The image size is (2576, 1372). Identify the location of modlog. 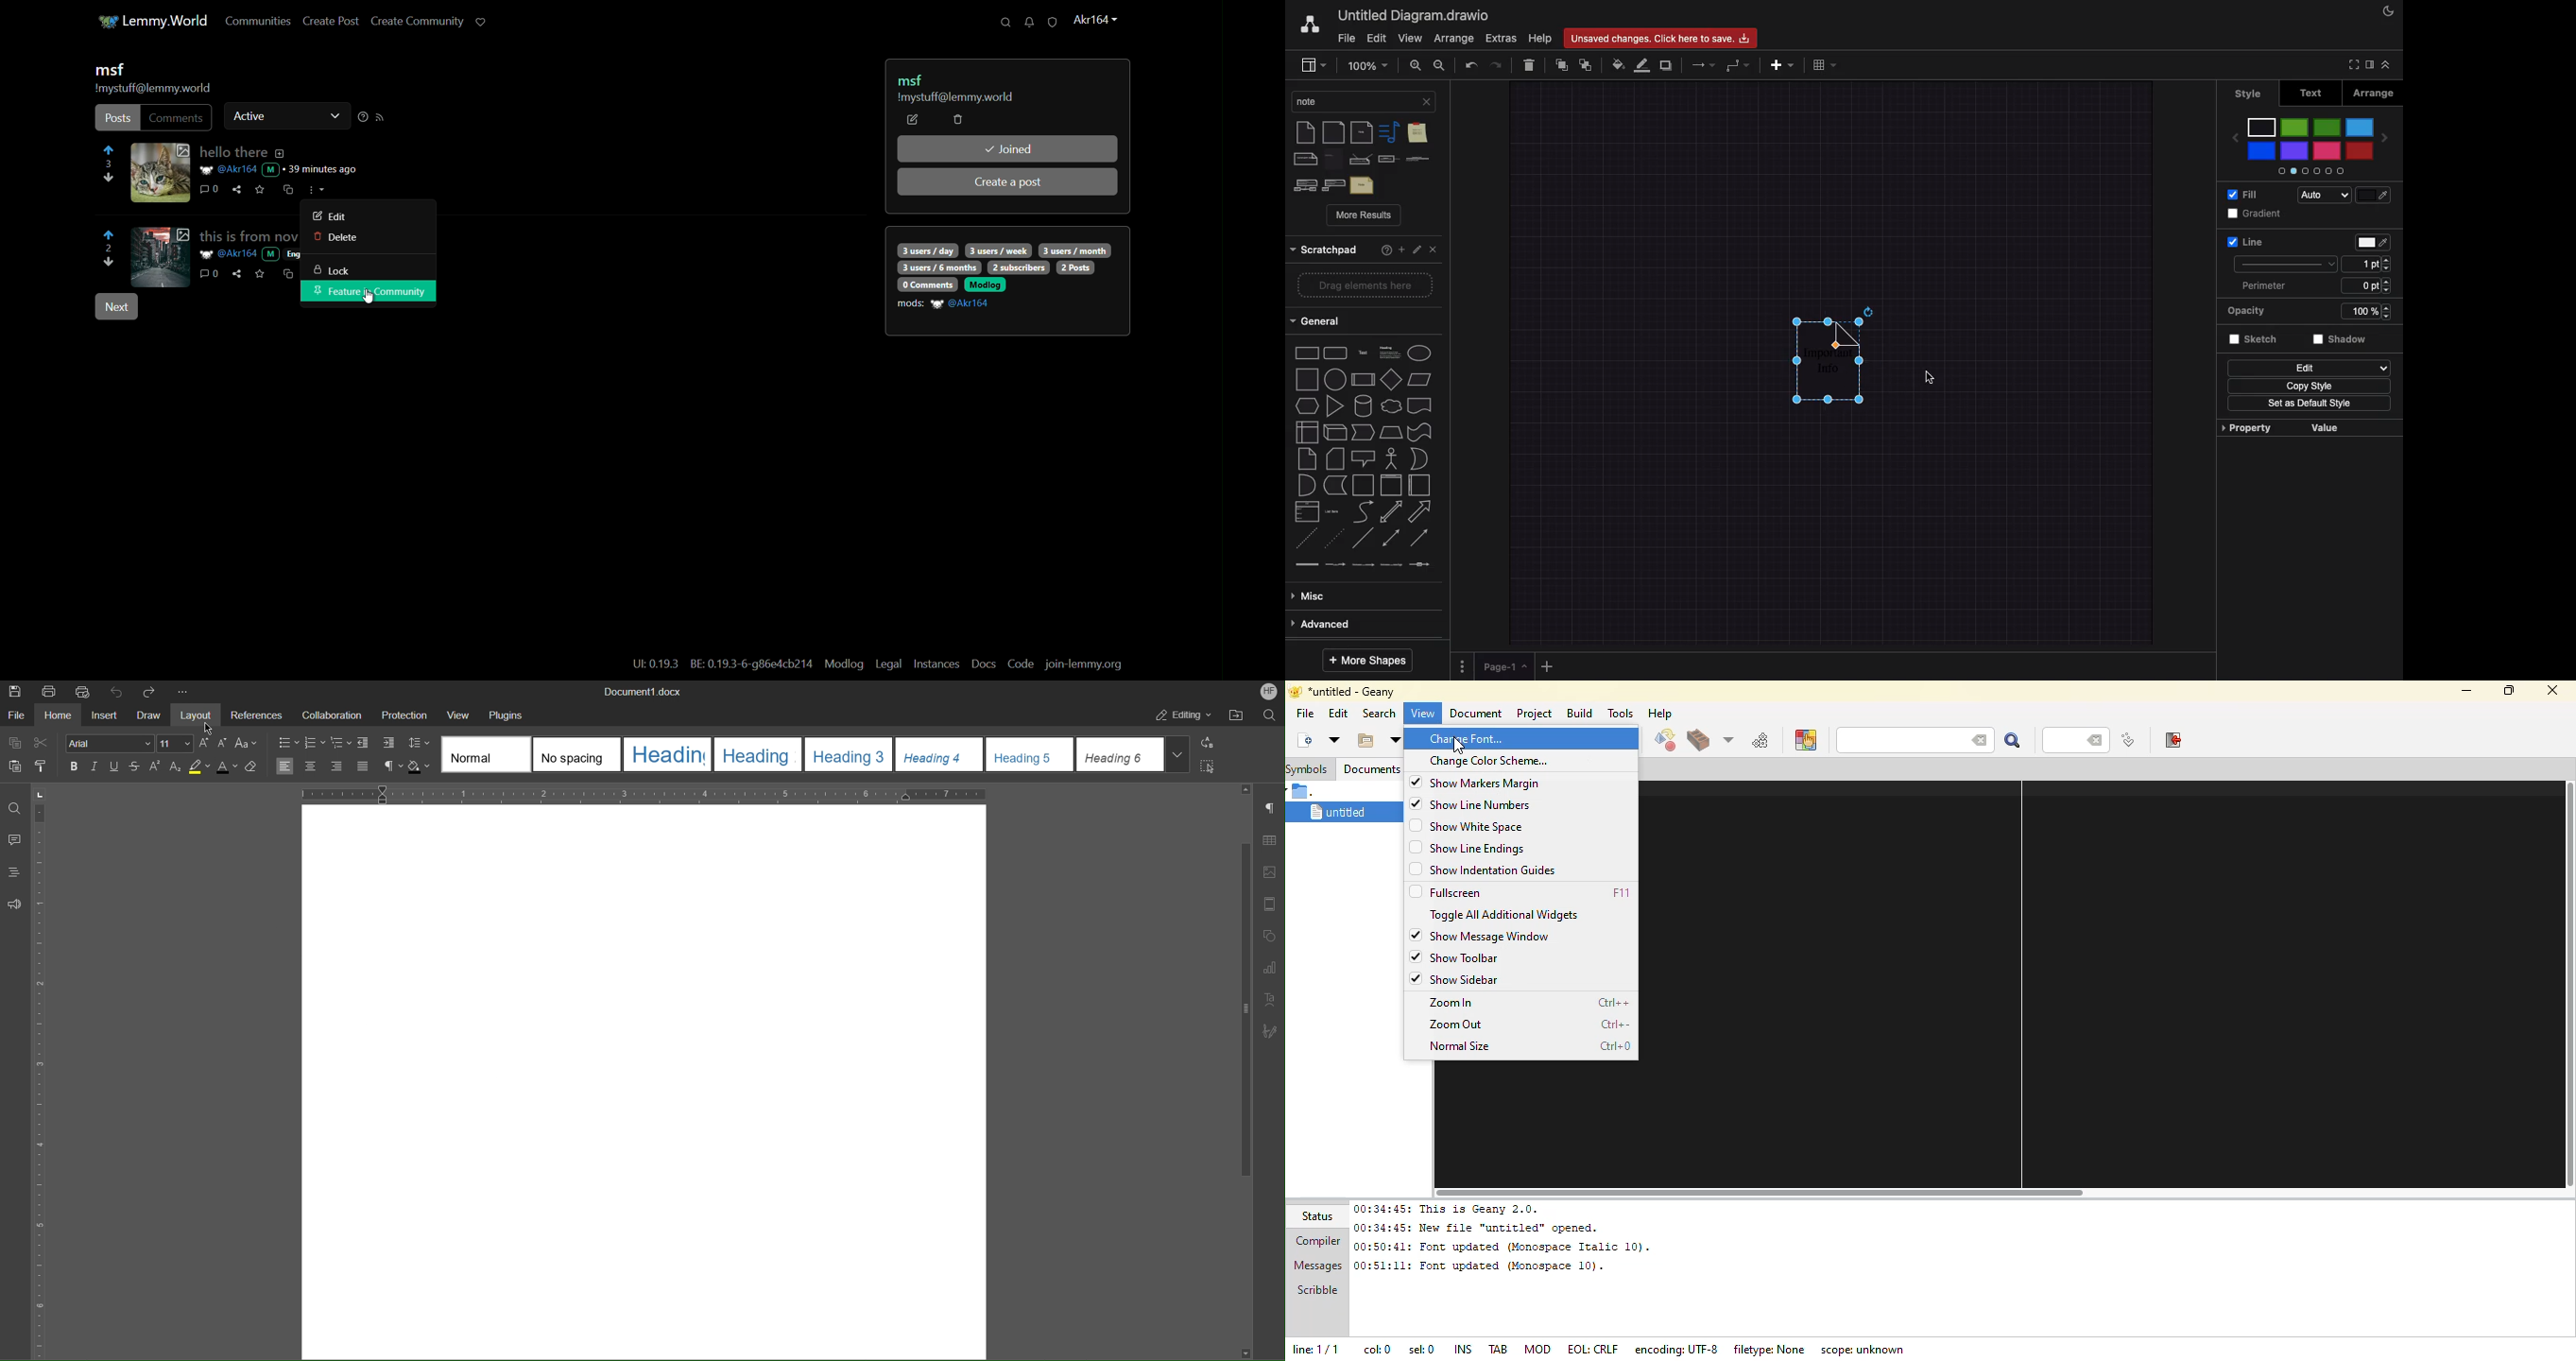
(985, 284).